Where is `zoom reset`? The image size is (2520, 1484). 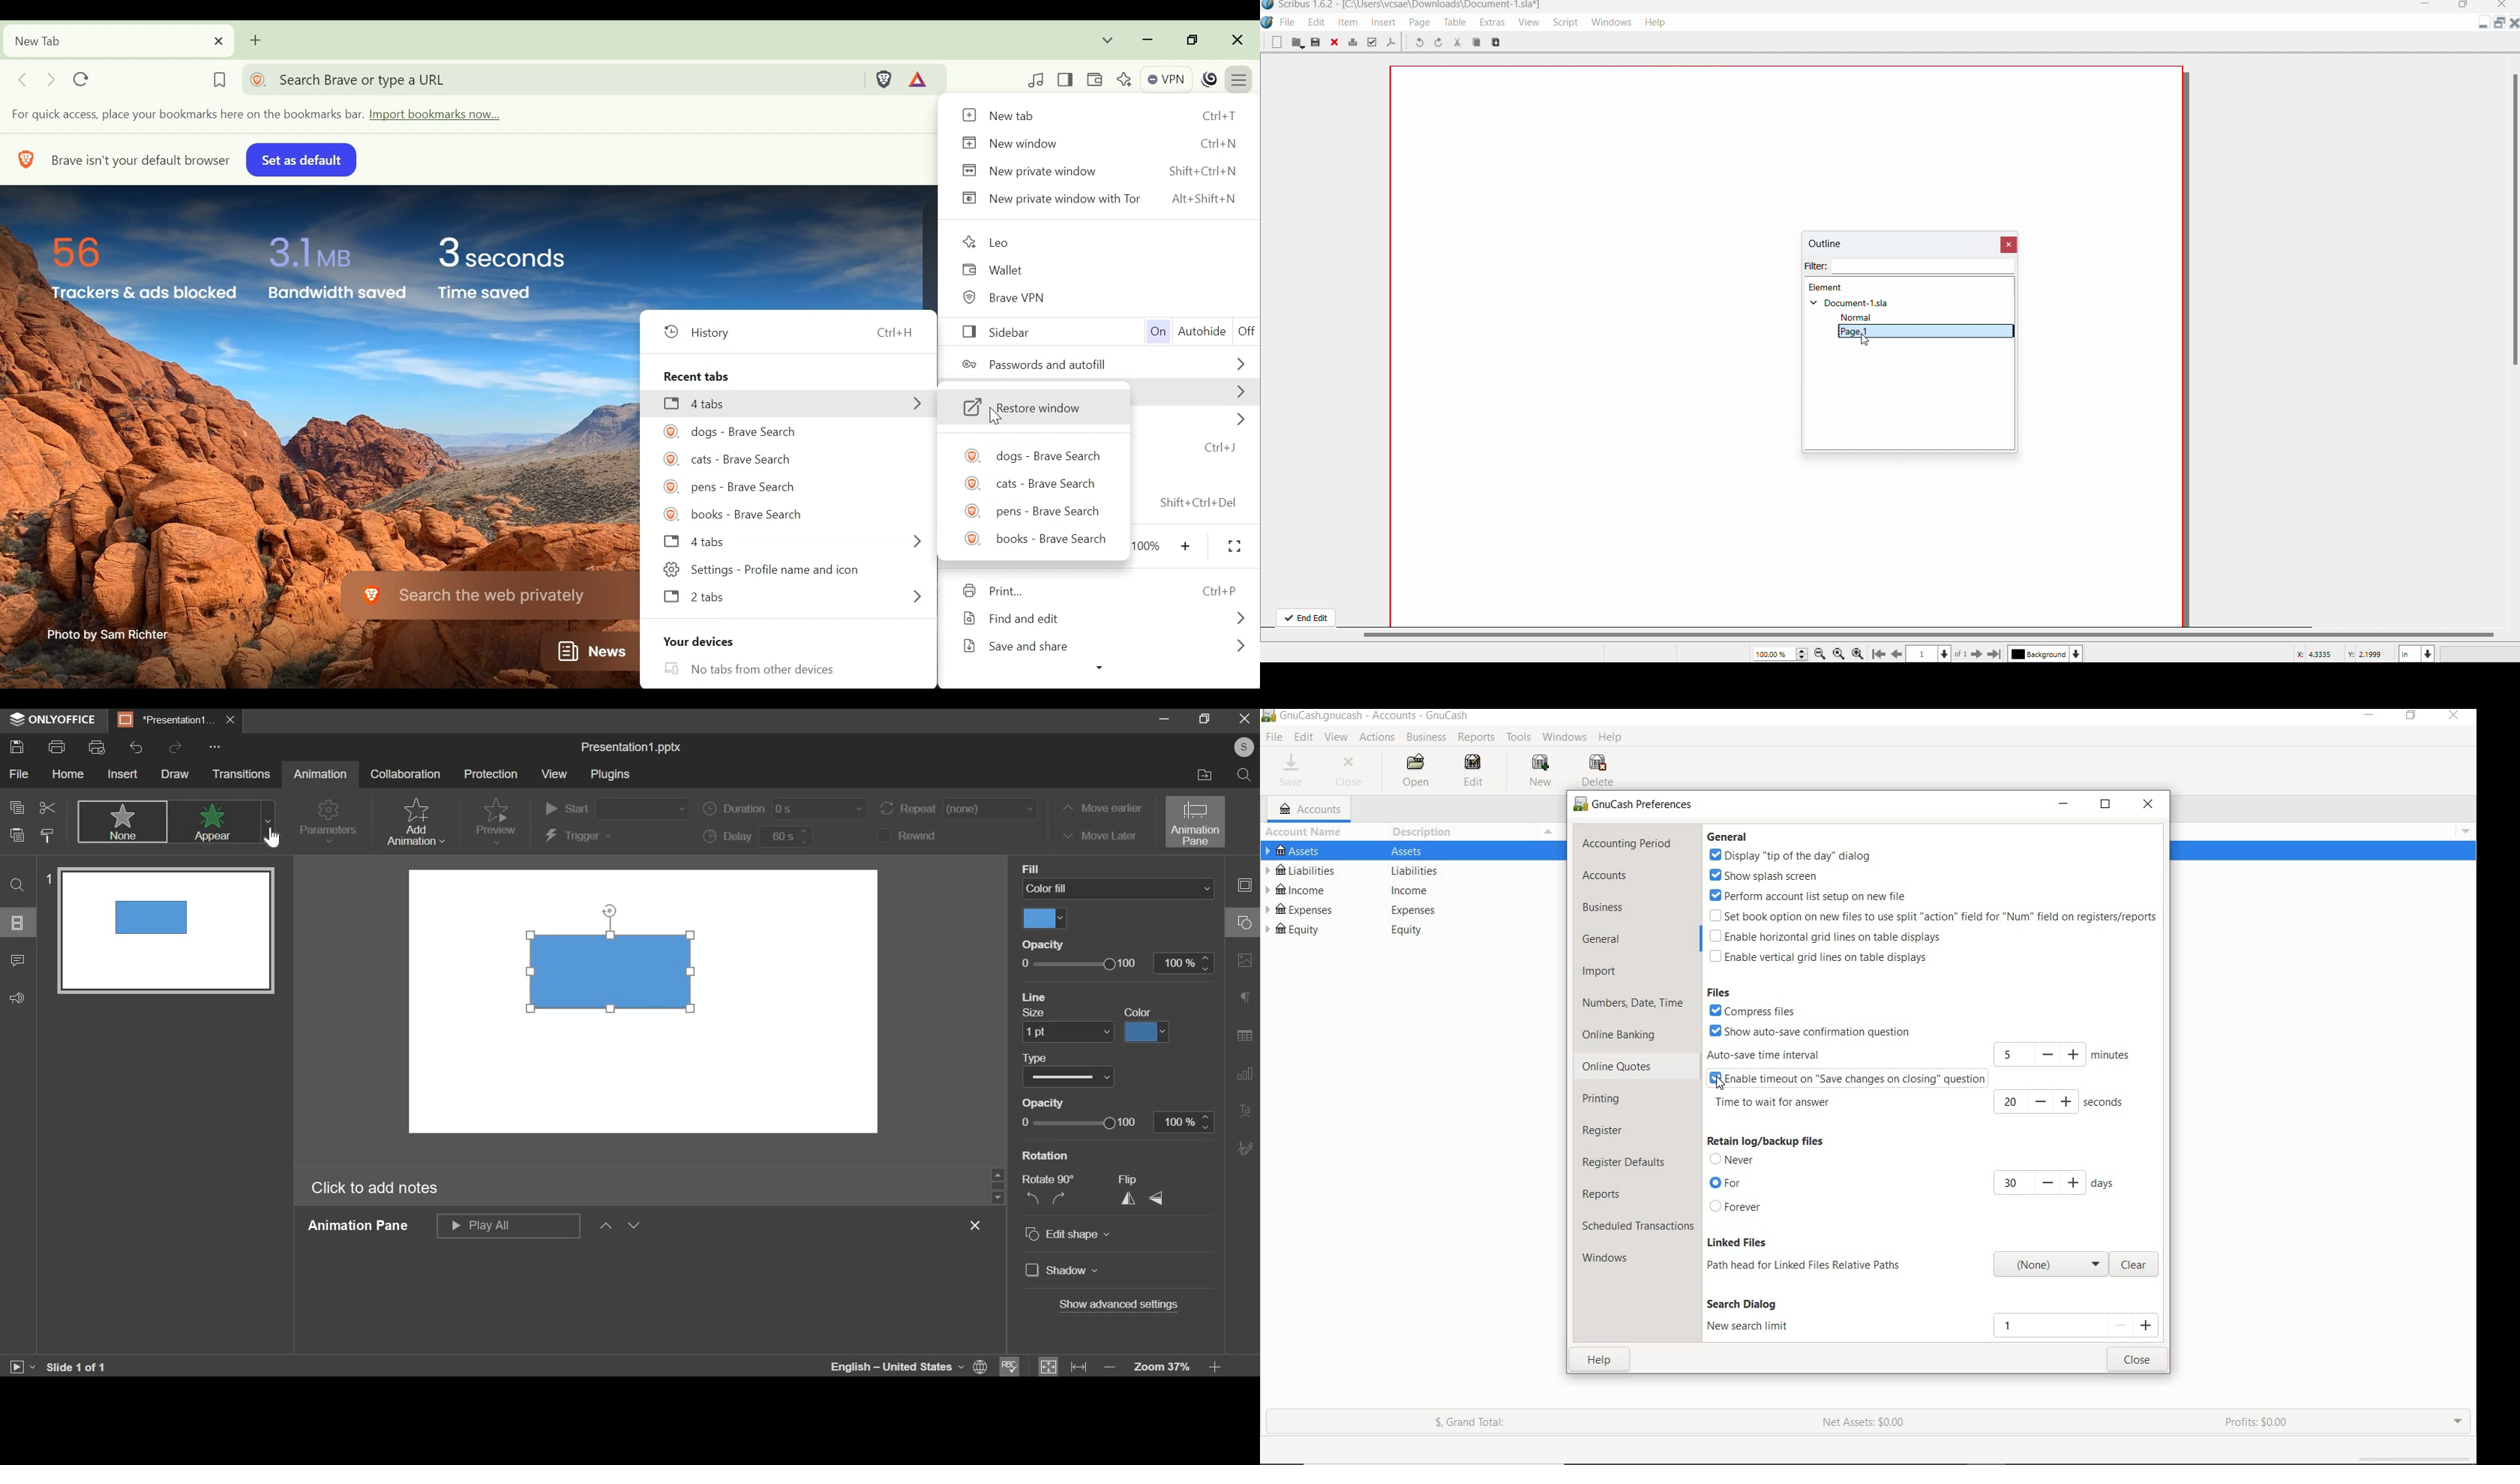
zoom reset is located at coordinates (1839, 655).